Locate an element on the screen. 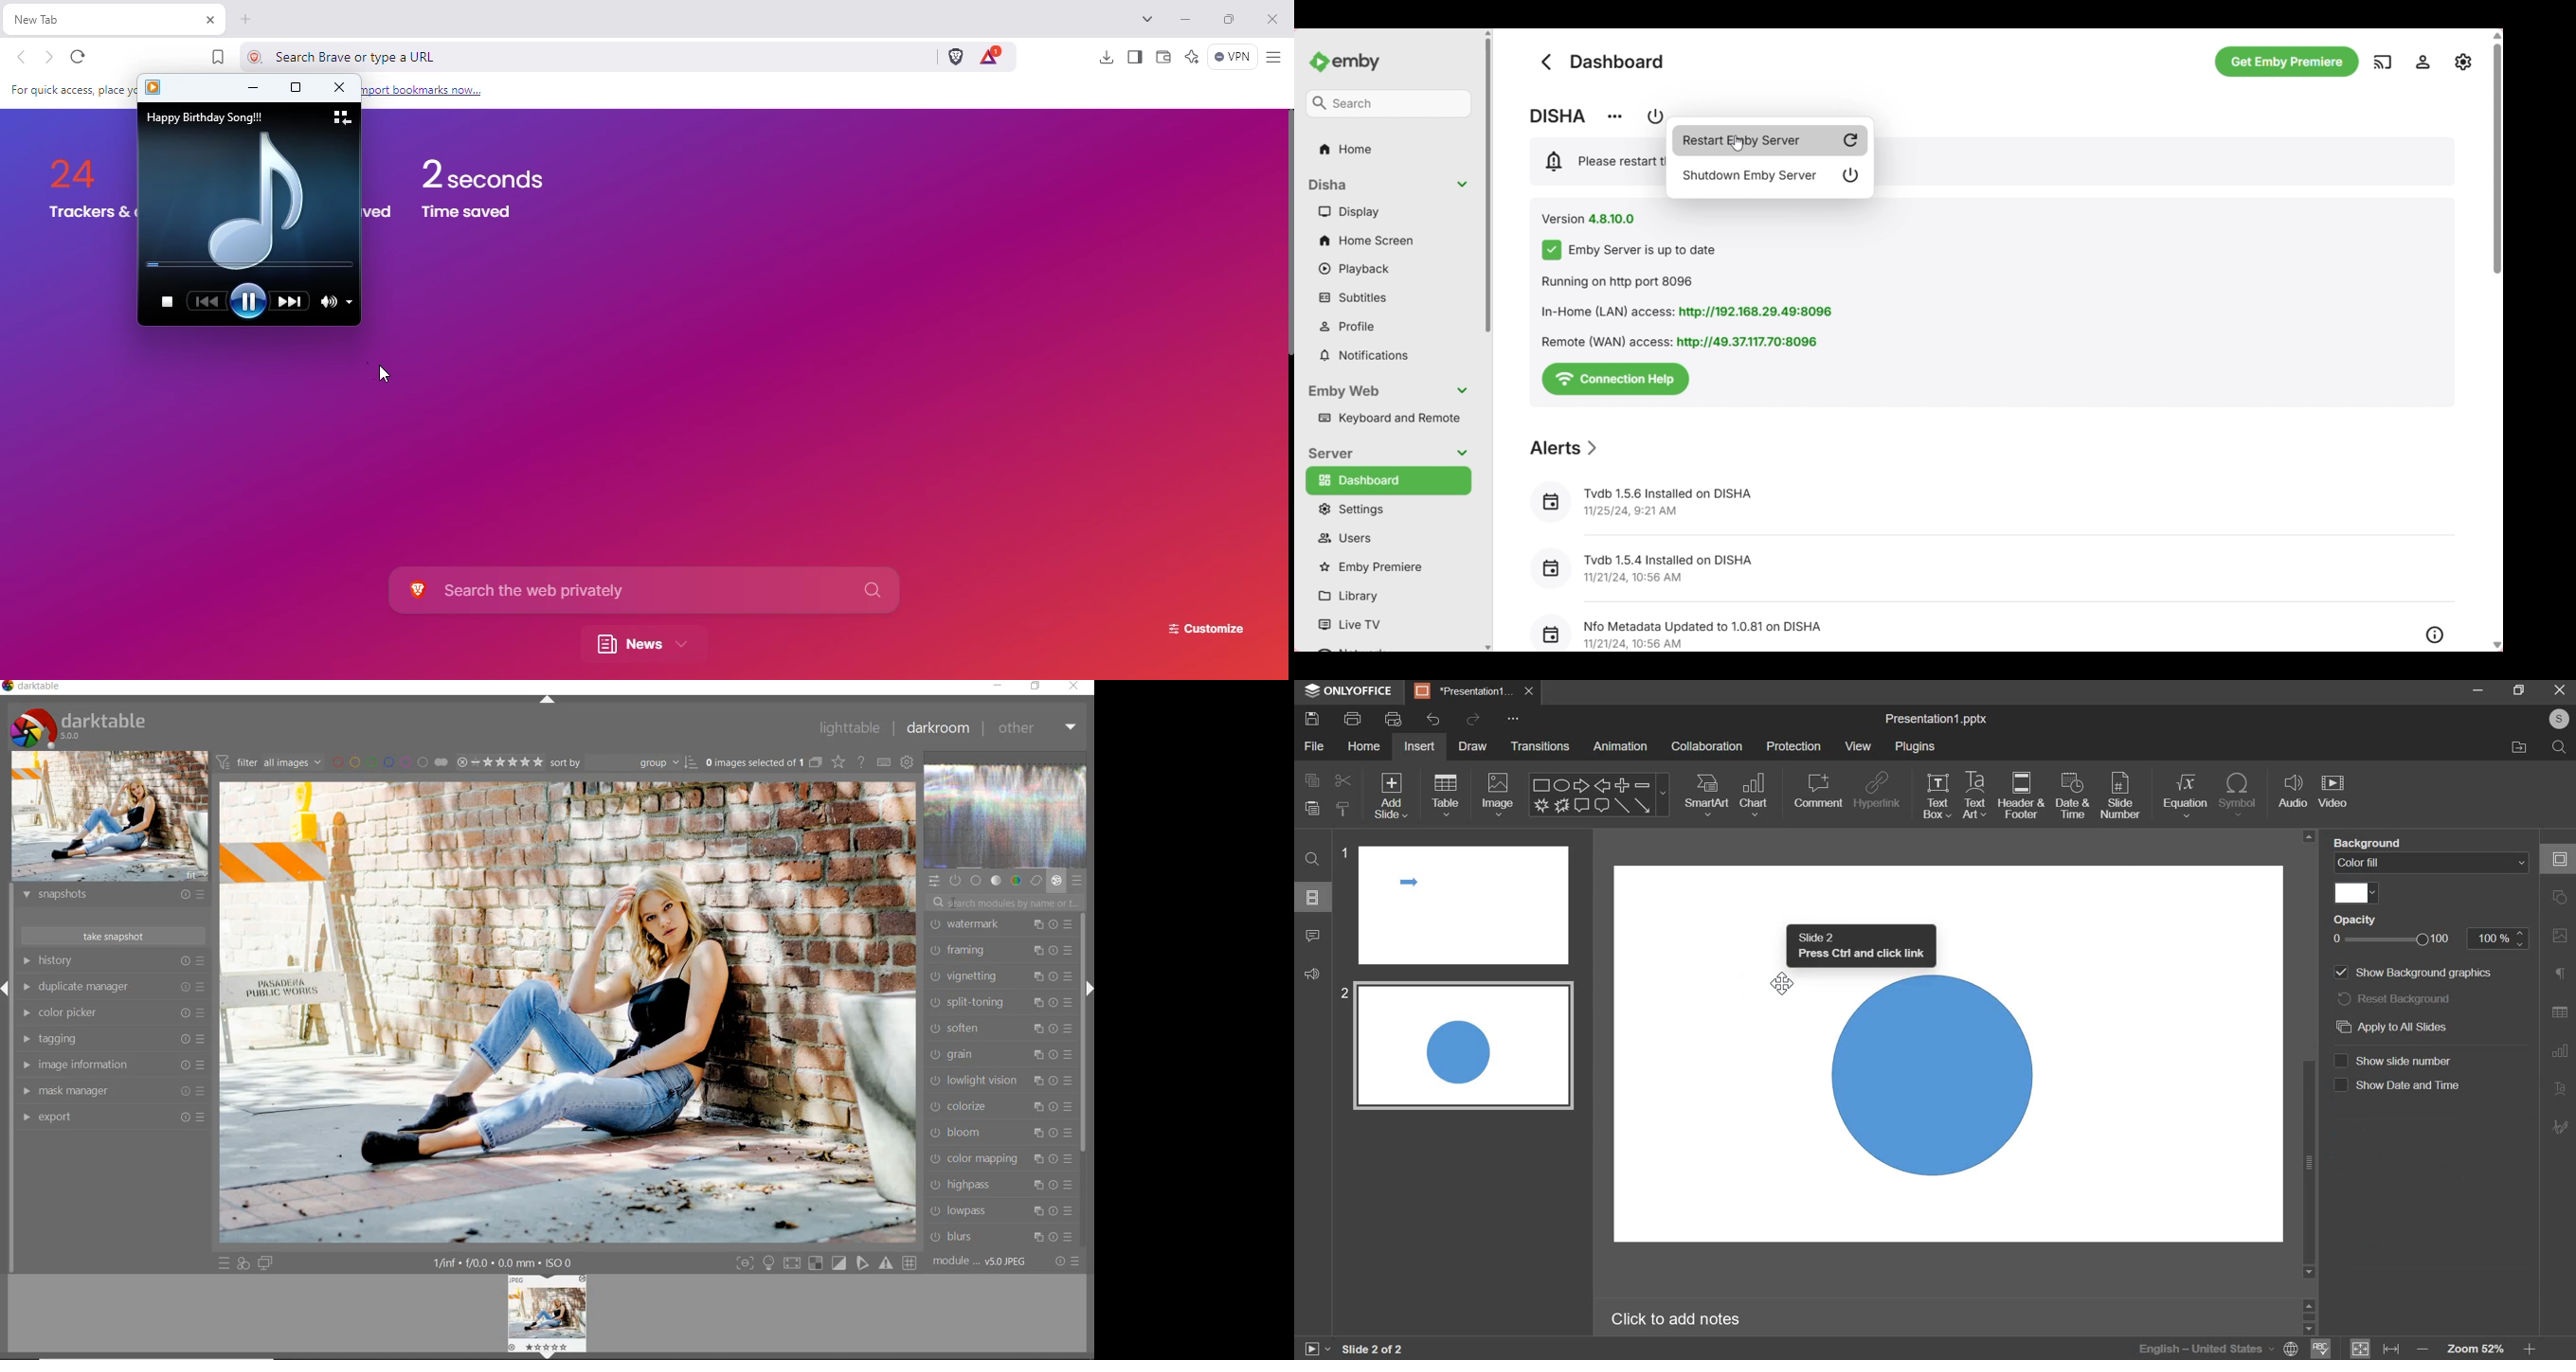  Text Art settings is located at coordinates (2562, 1088).